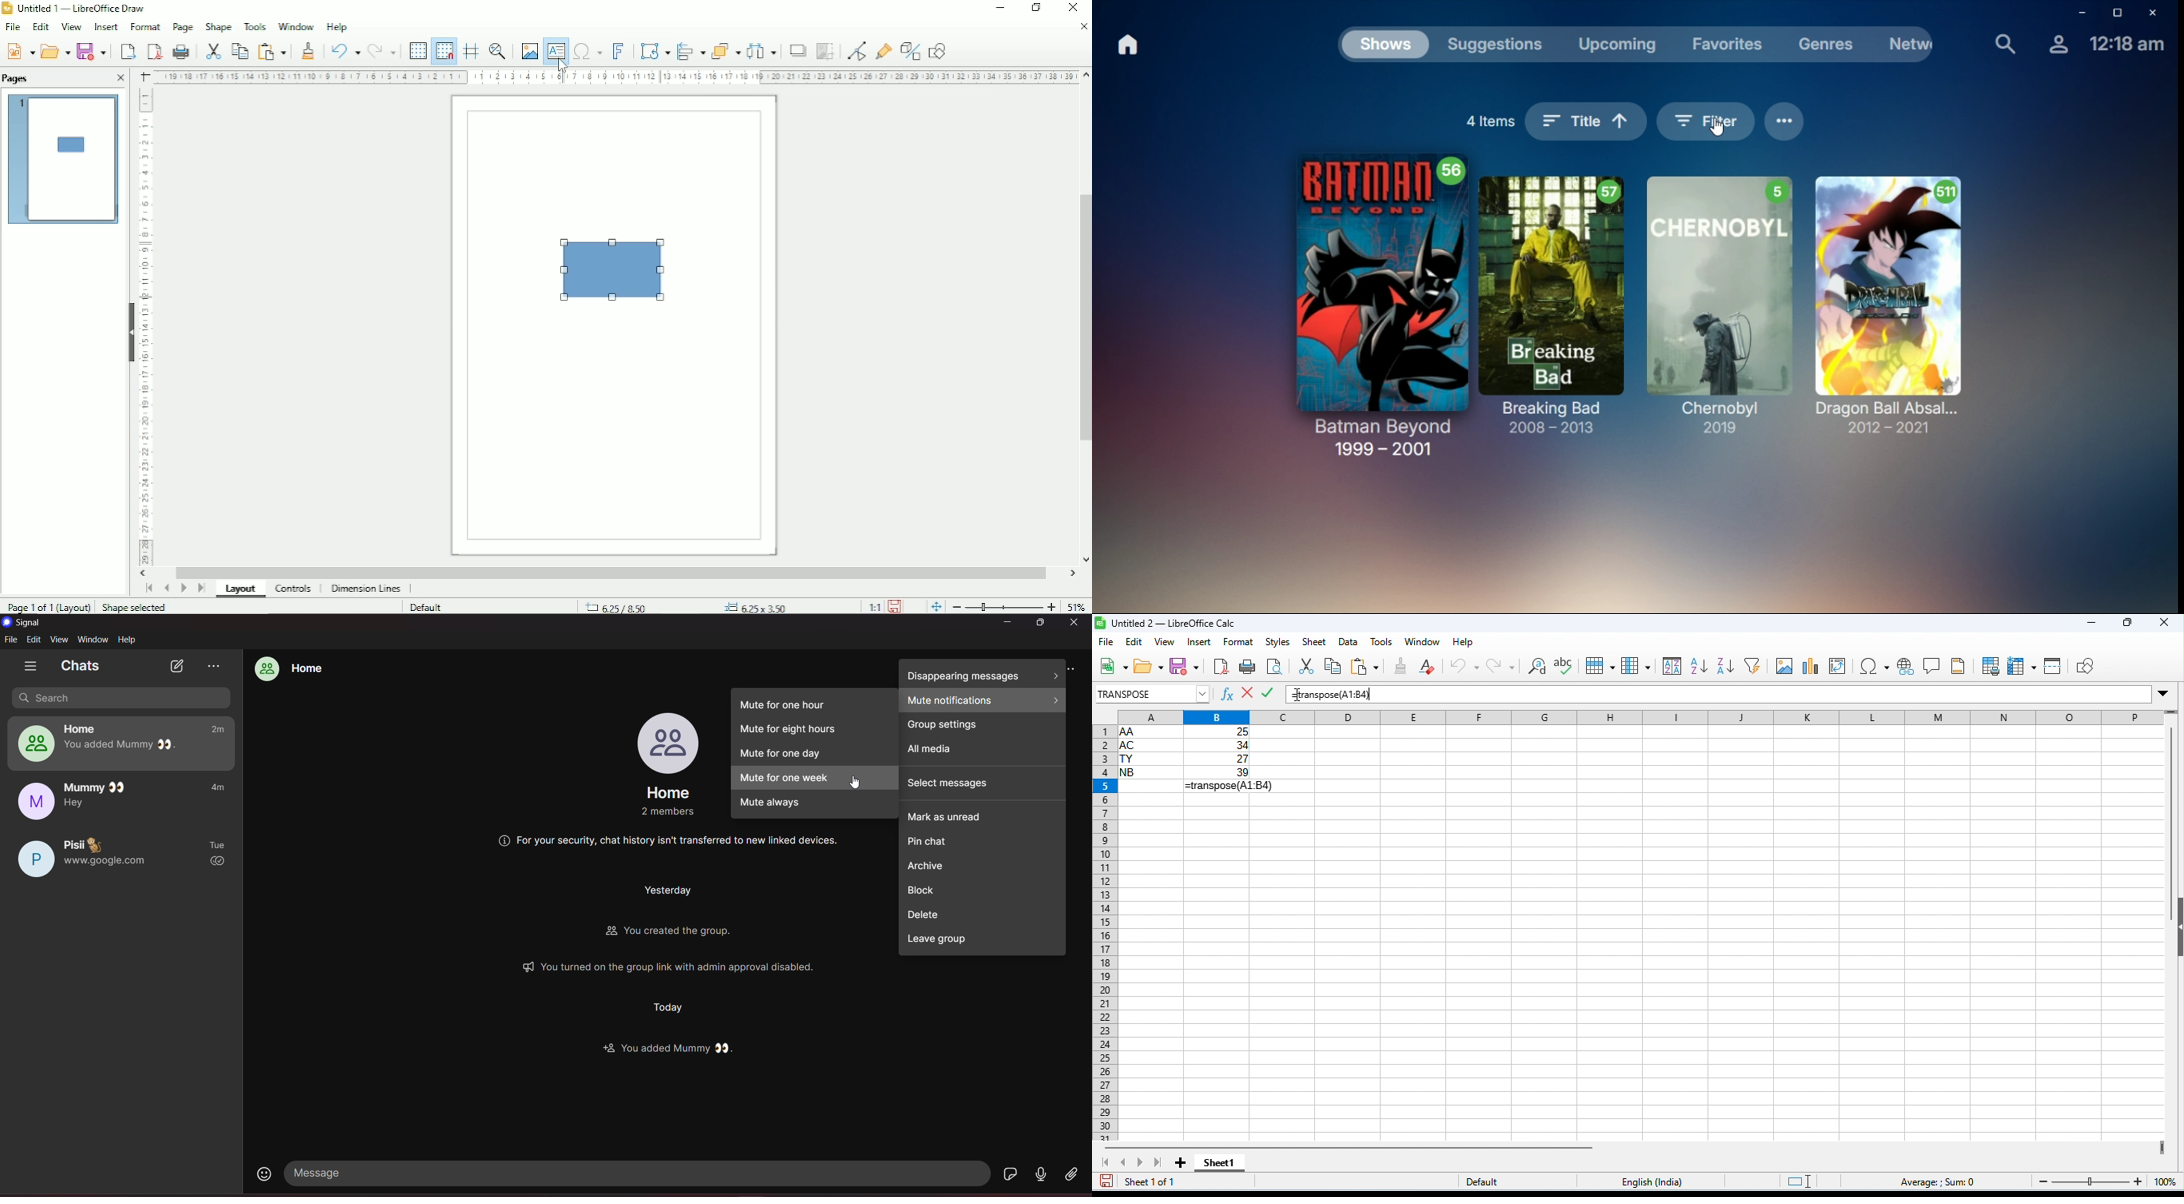 The image size is (2184, 1204). Describe the element at coordinates (145, 26) in the screenshot. I see `Format` at that location.